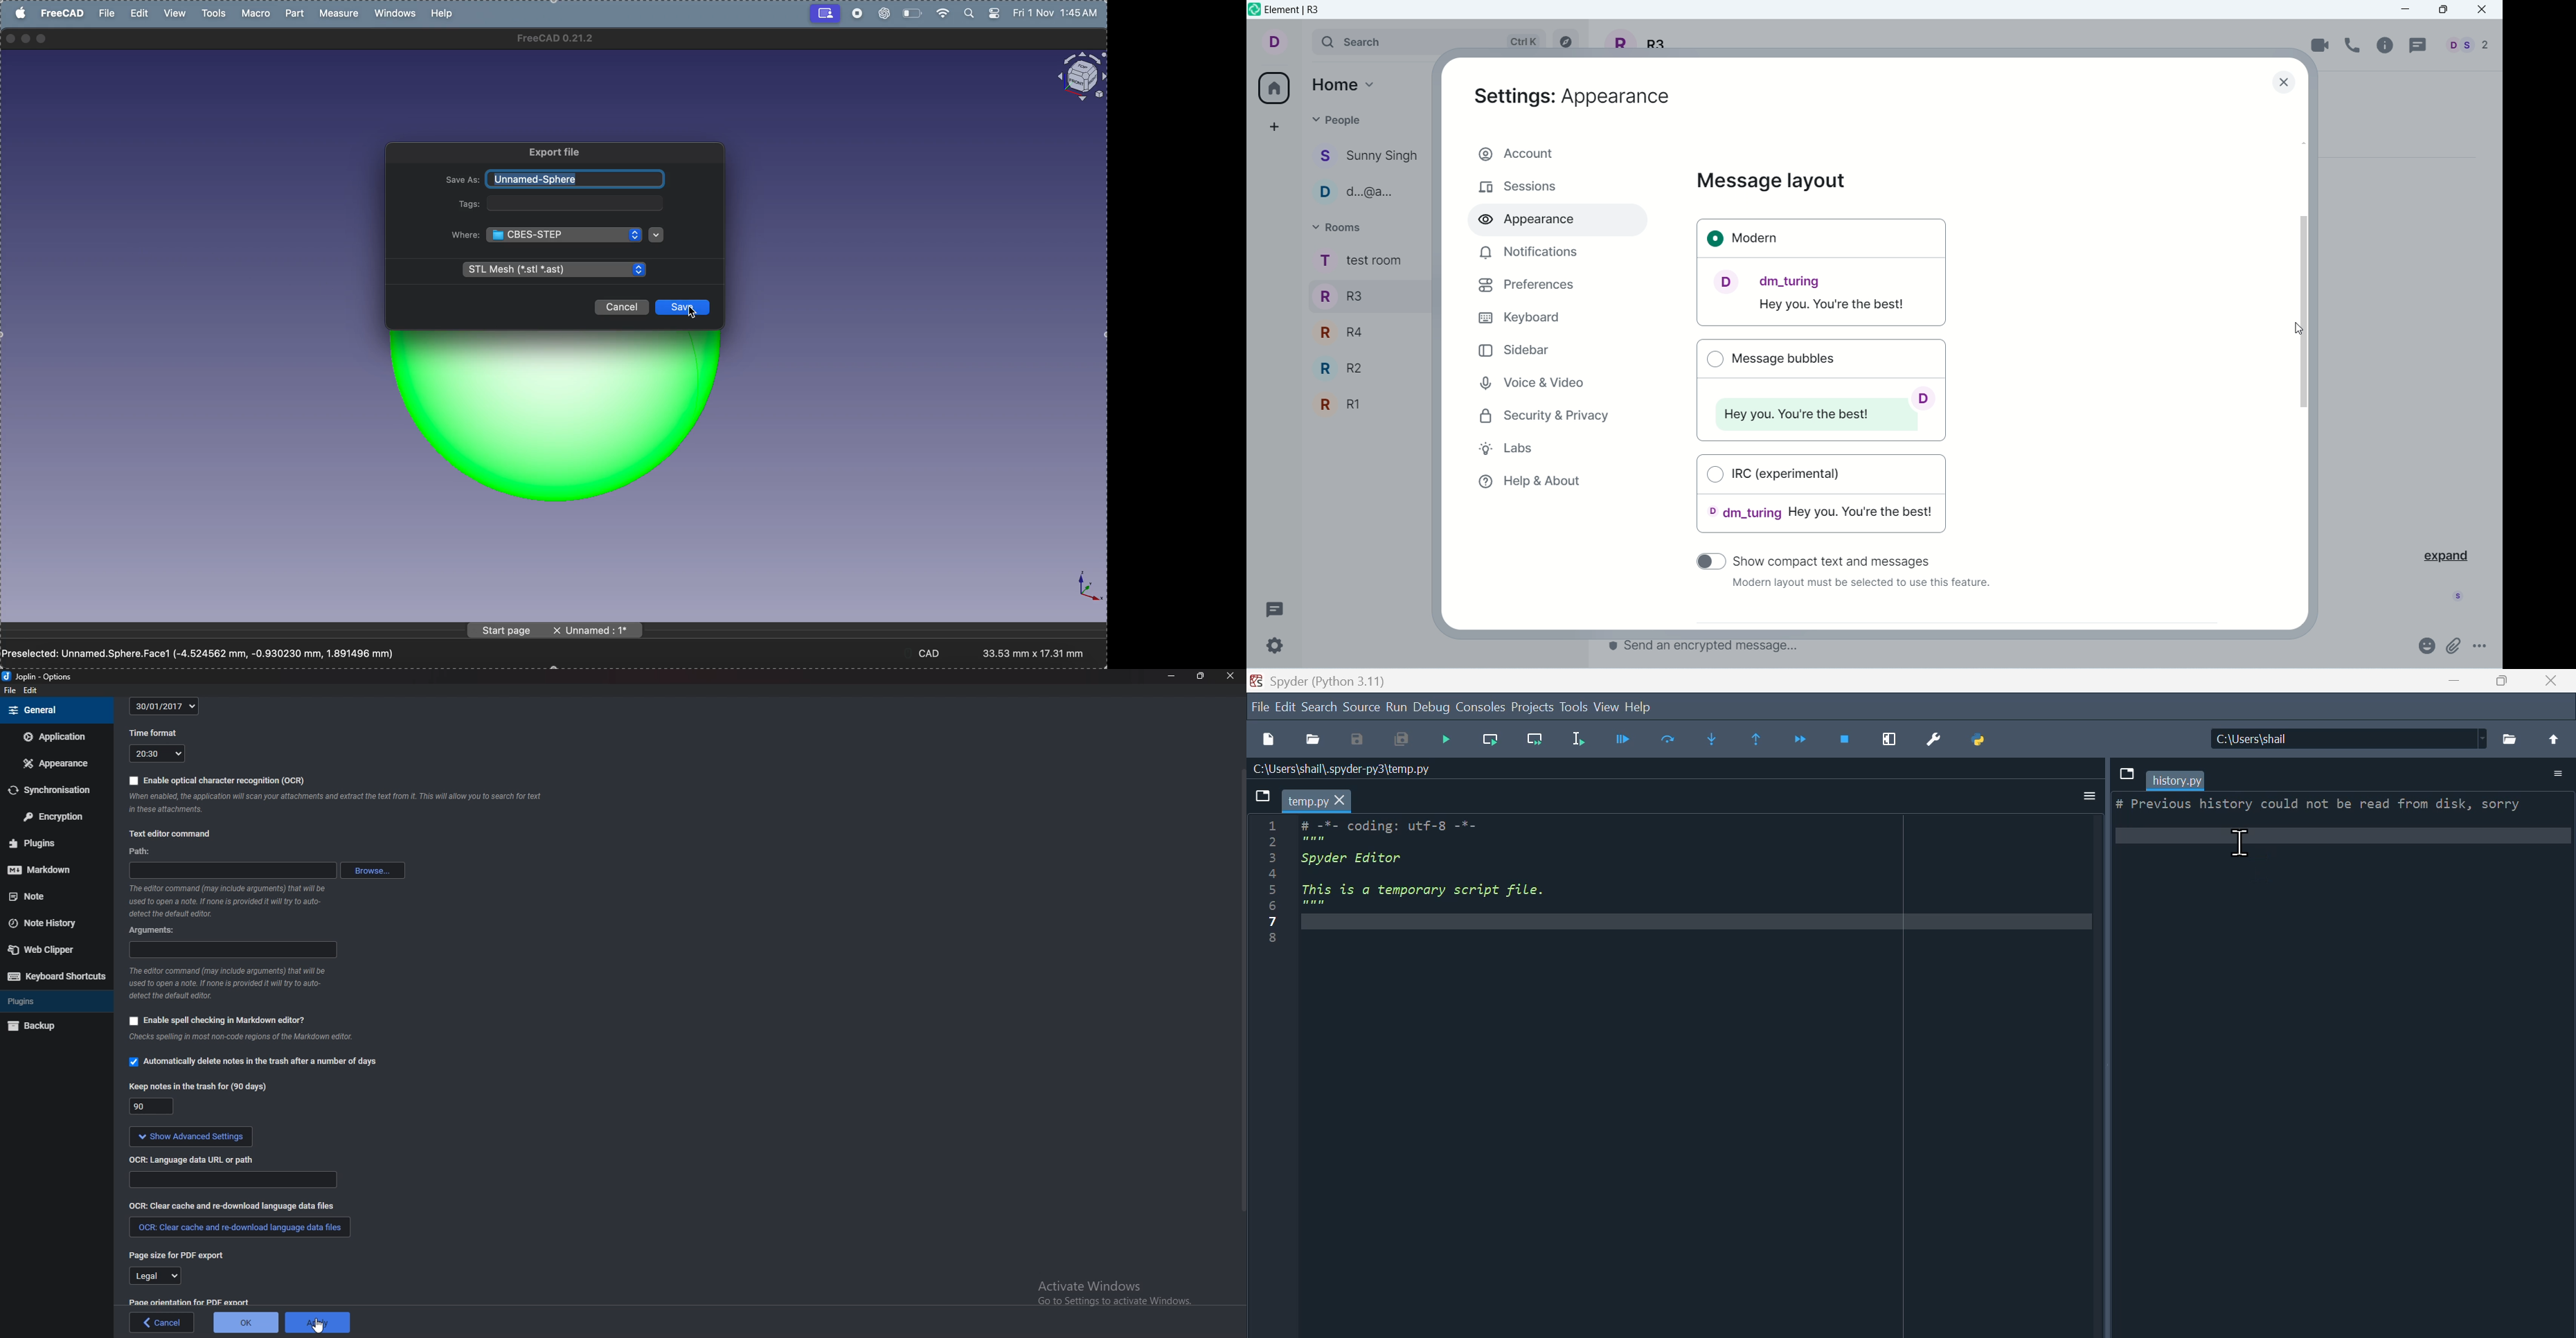 The image size is (2576, 1344). What do you see at coordinates (238, 1228) in the screenshot?
I see `Clear cache and redownload language data files` at bounding box center [238, 1228].